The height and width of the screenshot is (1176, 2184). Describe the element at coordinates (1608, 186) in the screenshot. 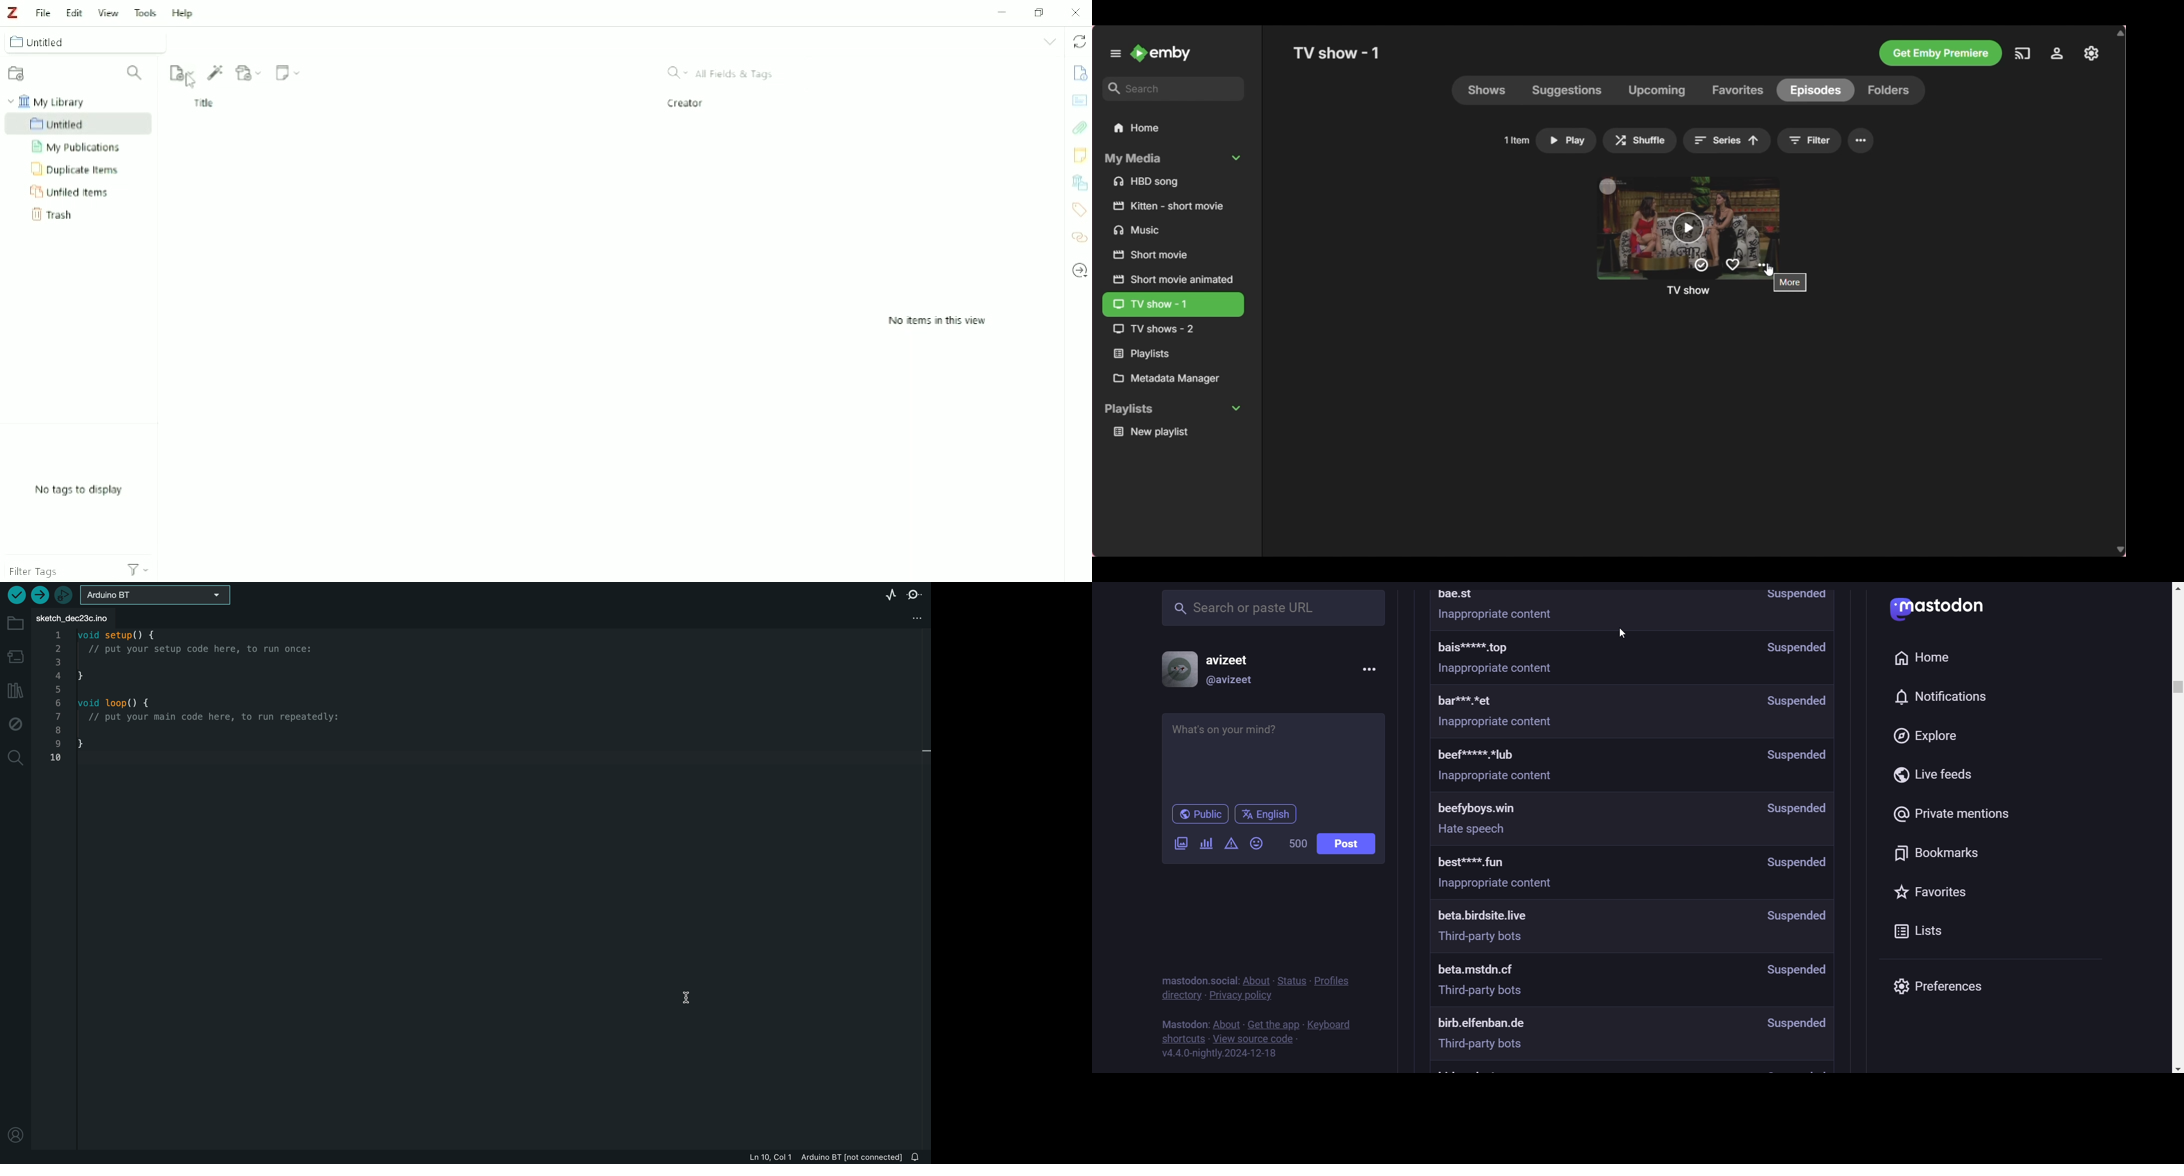

I see `Multi-select` at that location.